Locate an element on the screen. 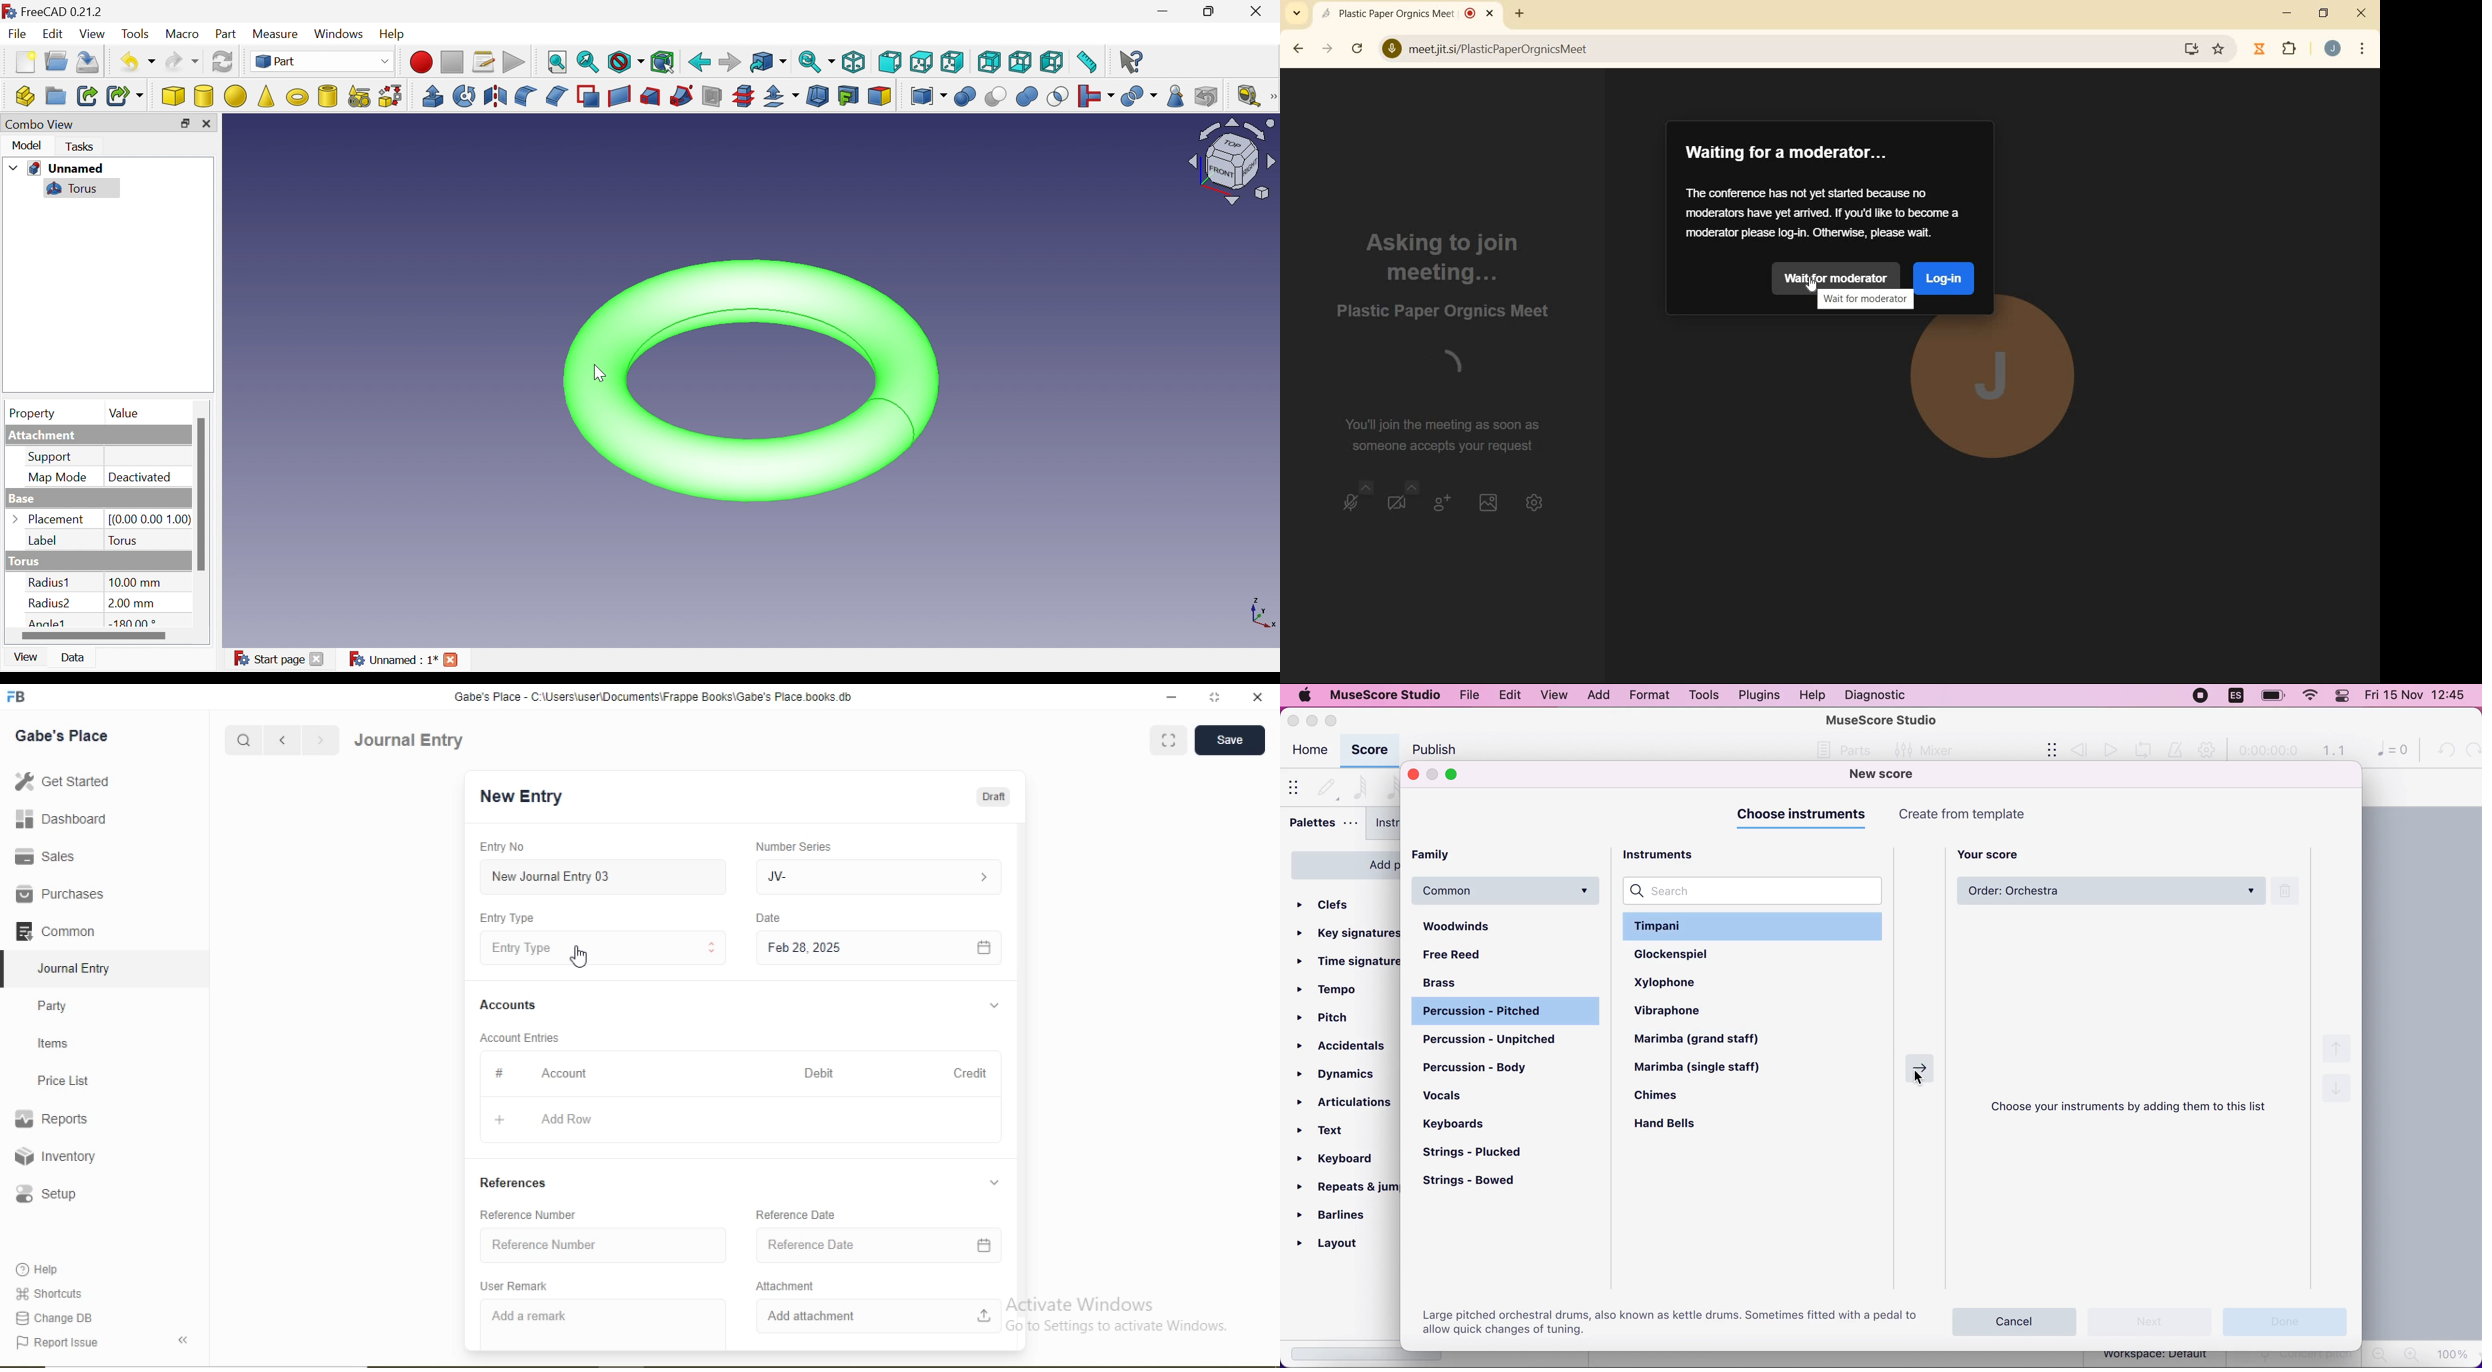 The height and width of the screenshot is (1372, 2492). Setup is located at coordinates (45, 1194).